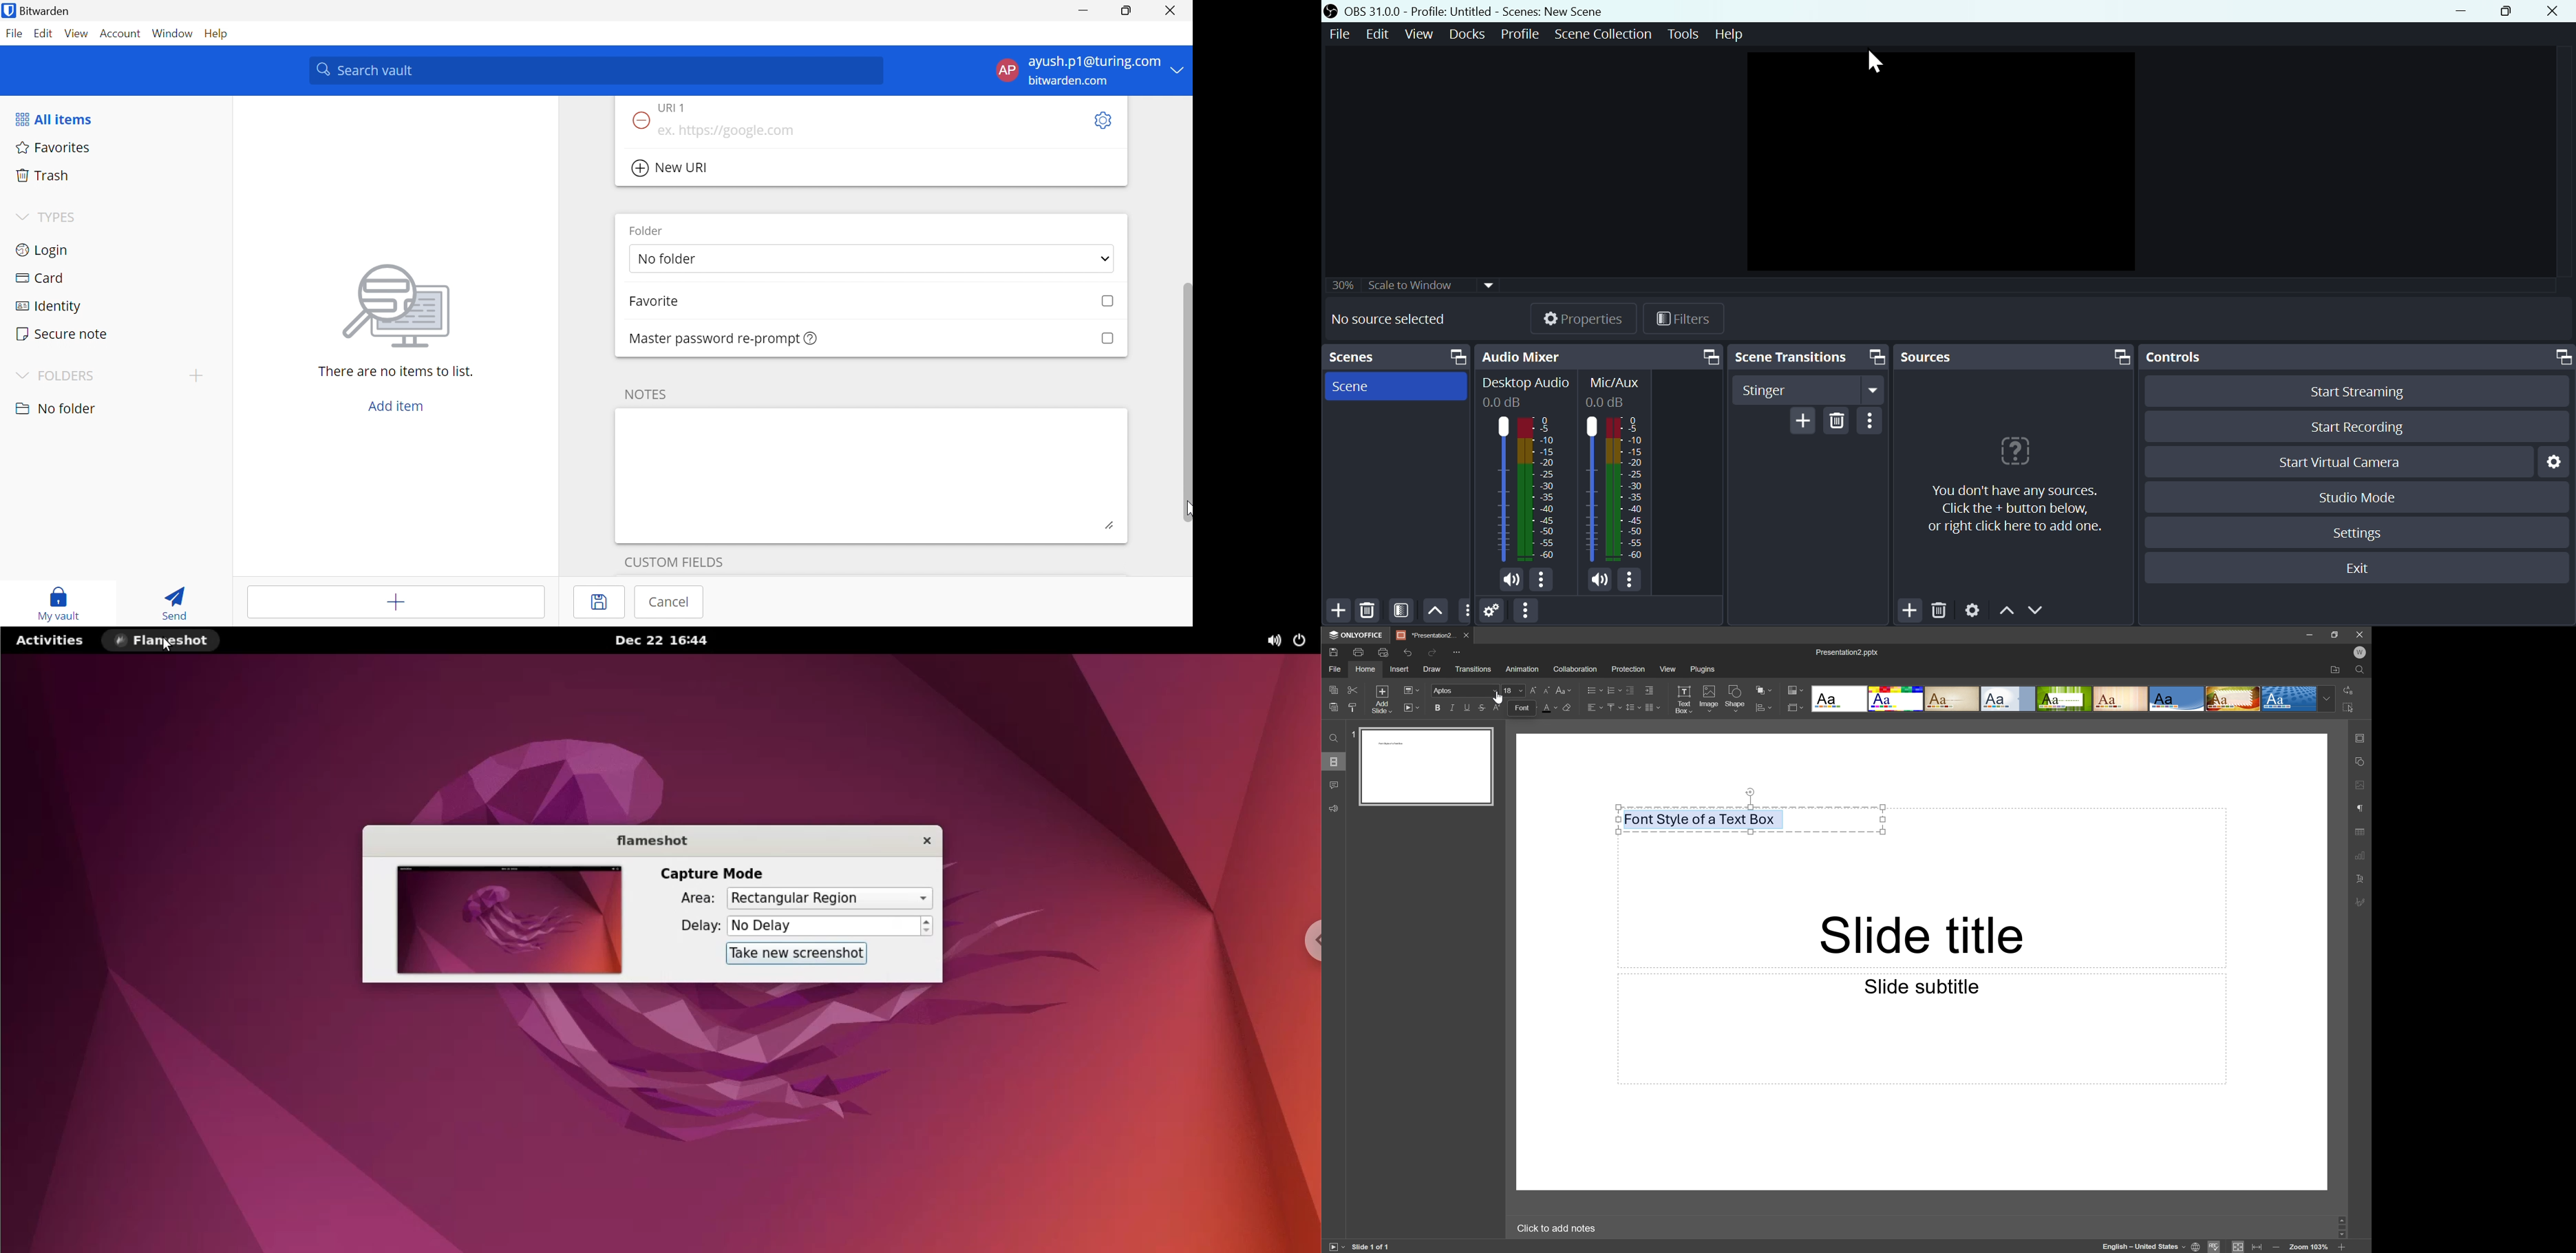 The width and height of the screenshot is (2576, 1260). Describe the element at coordinates (1524, 489) in the screenshot. I see `Audio bar` at that location.